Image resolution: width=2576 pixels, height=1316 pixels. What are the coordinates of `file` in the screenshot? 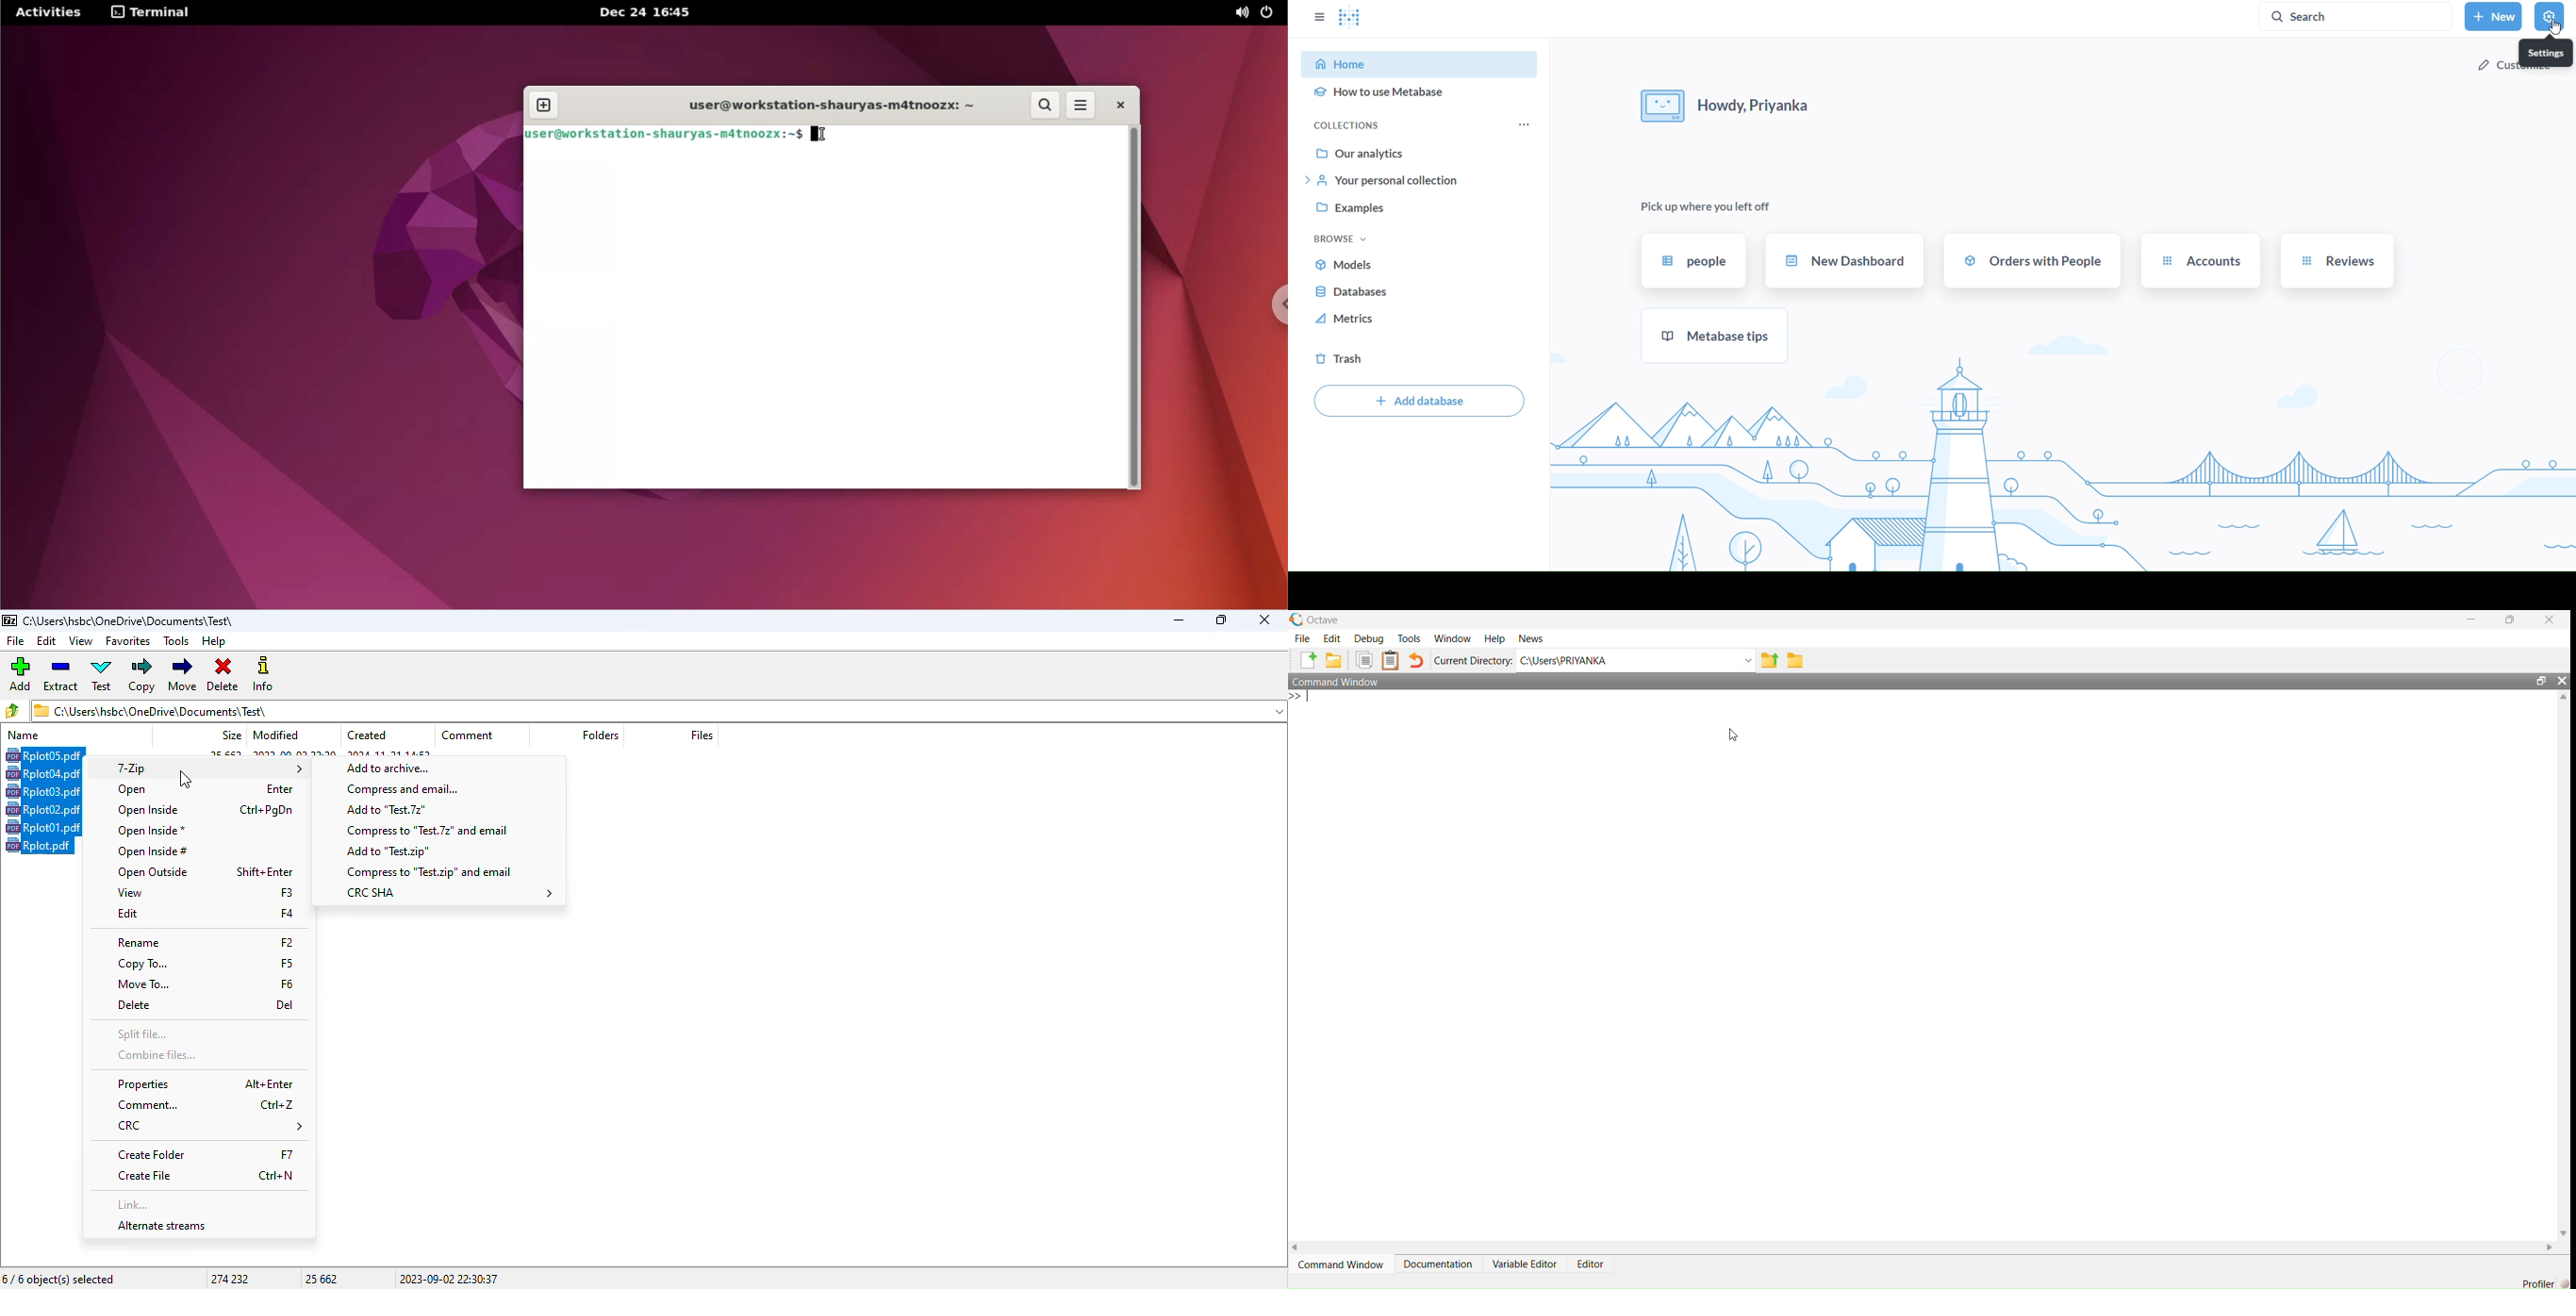 It's located at (14, 641).